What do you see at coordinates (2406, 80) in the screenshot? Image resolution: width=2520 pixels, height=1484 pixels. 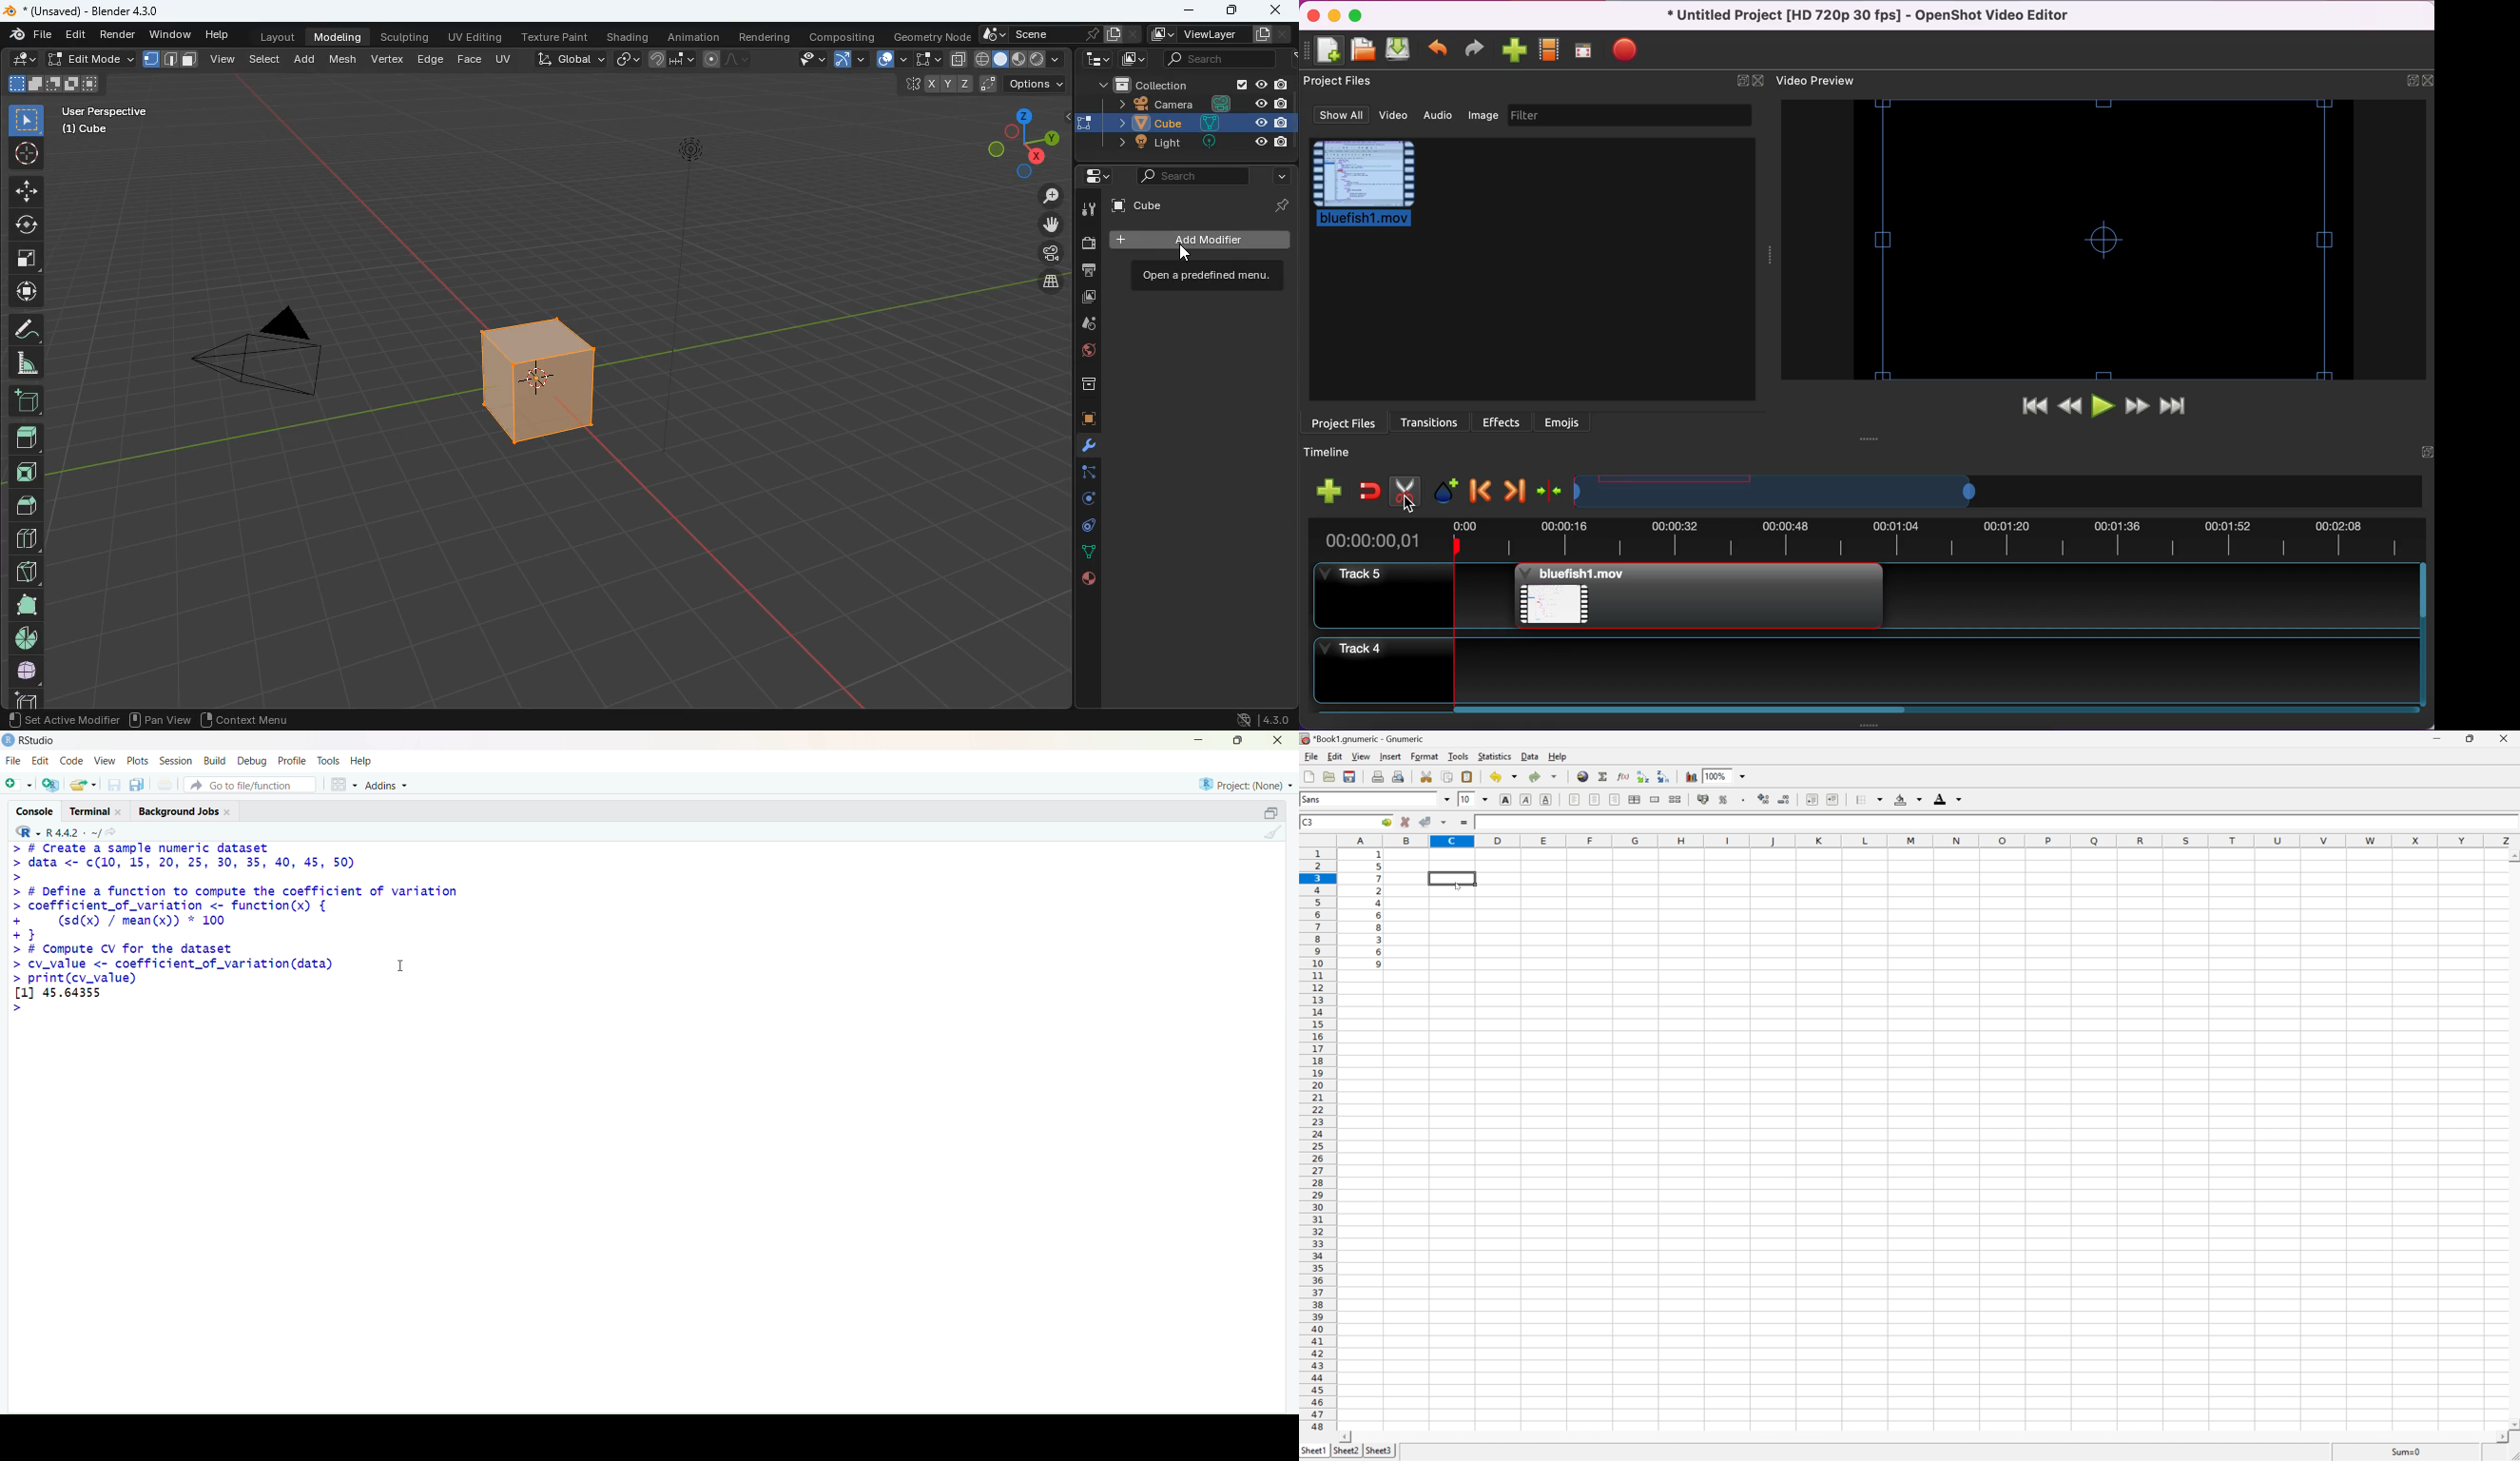 I see `expand/hide` at bounding box center [2406, 80].